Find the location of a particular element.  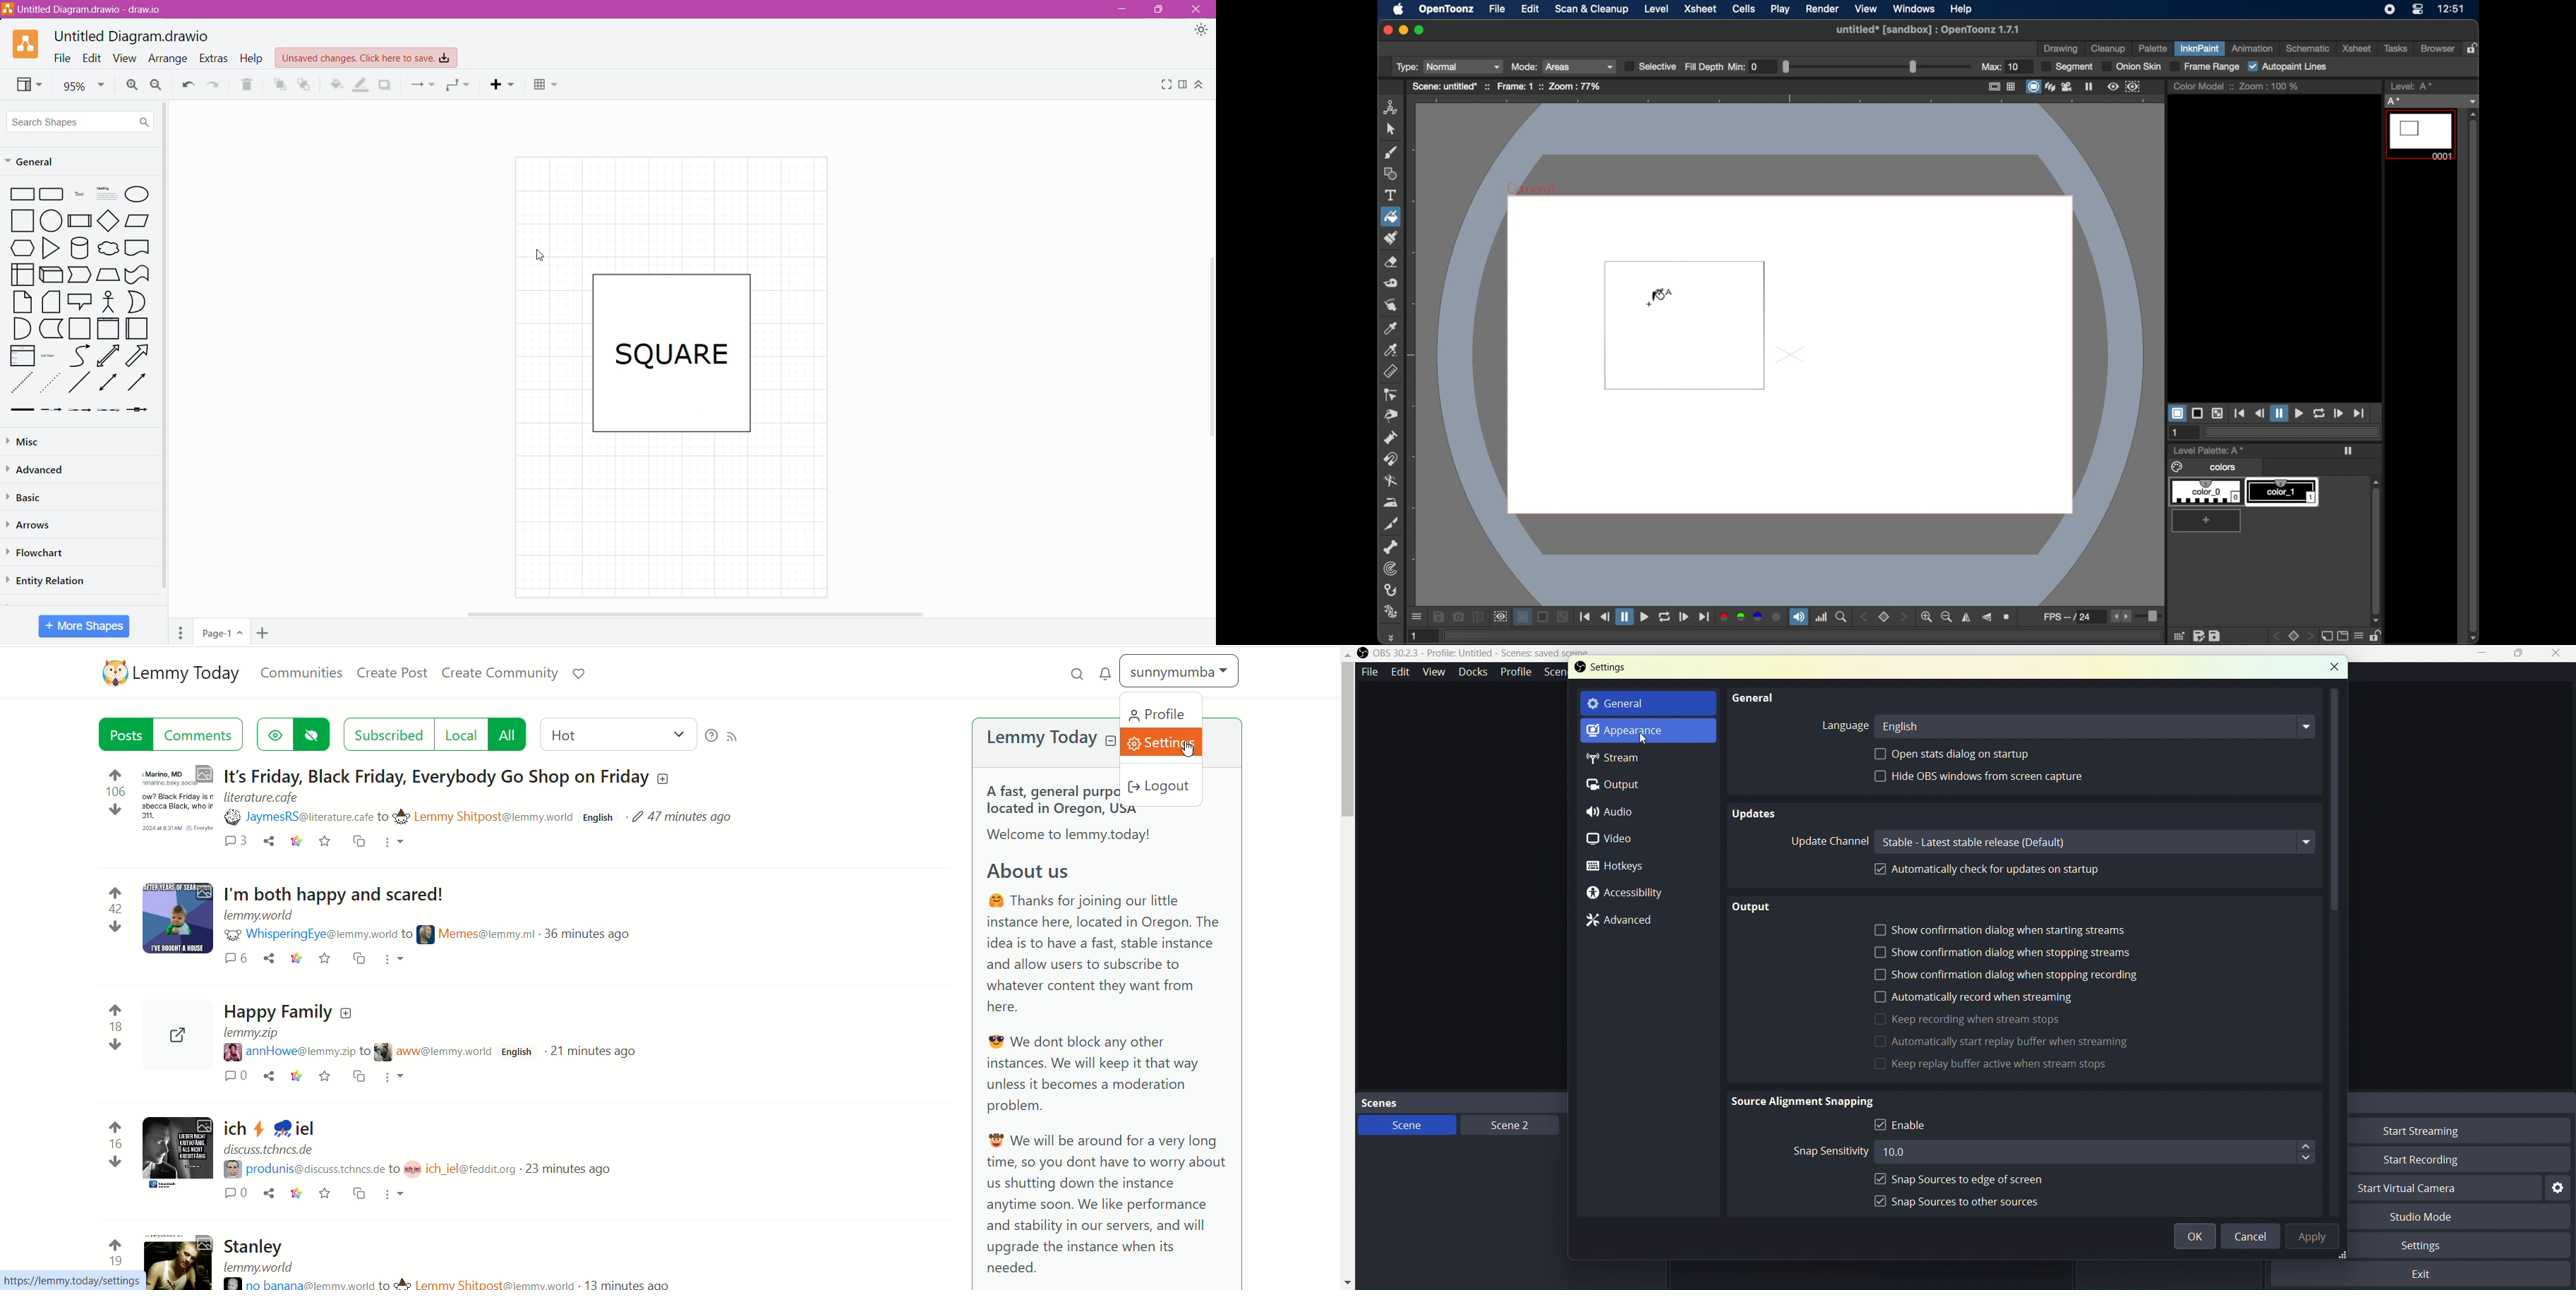

List Item is located at coordinates (49, 358).